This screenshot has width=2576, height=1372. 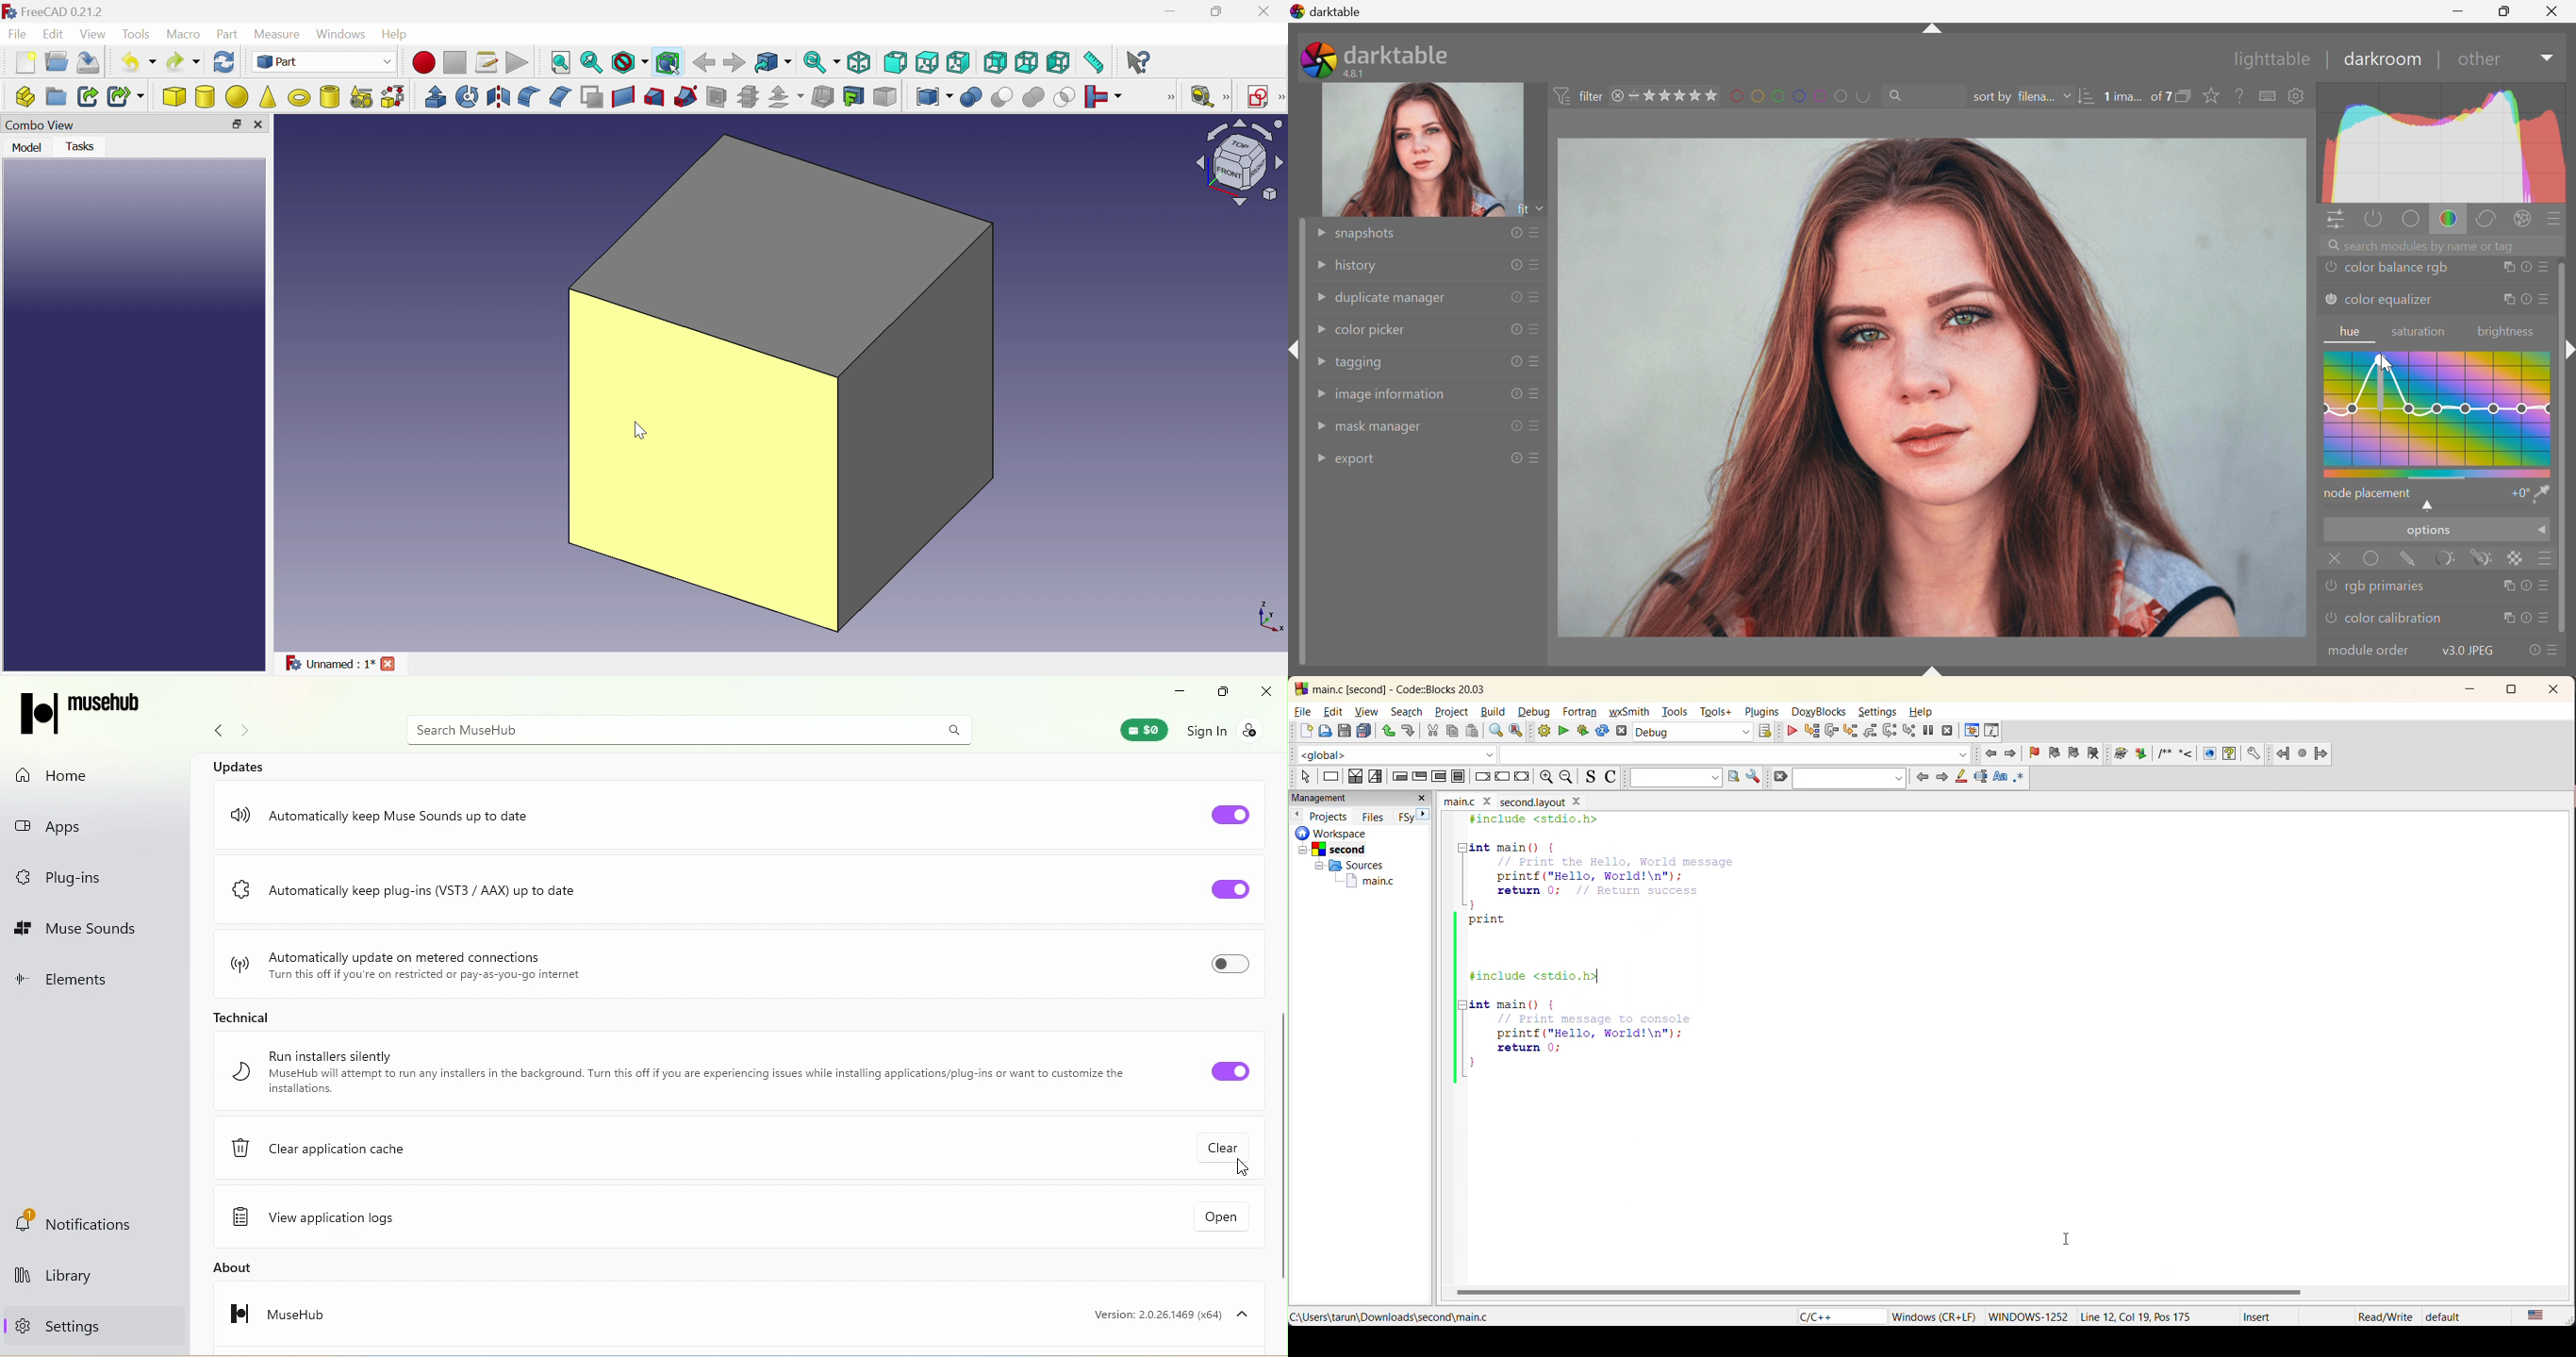 What do you see at coordinates (1218, 692) in the screenshot?
I see `Maximize` at bounding box center [1218, 692].